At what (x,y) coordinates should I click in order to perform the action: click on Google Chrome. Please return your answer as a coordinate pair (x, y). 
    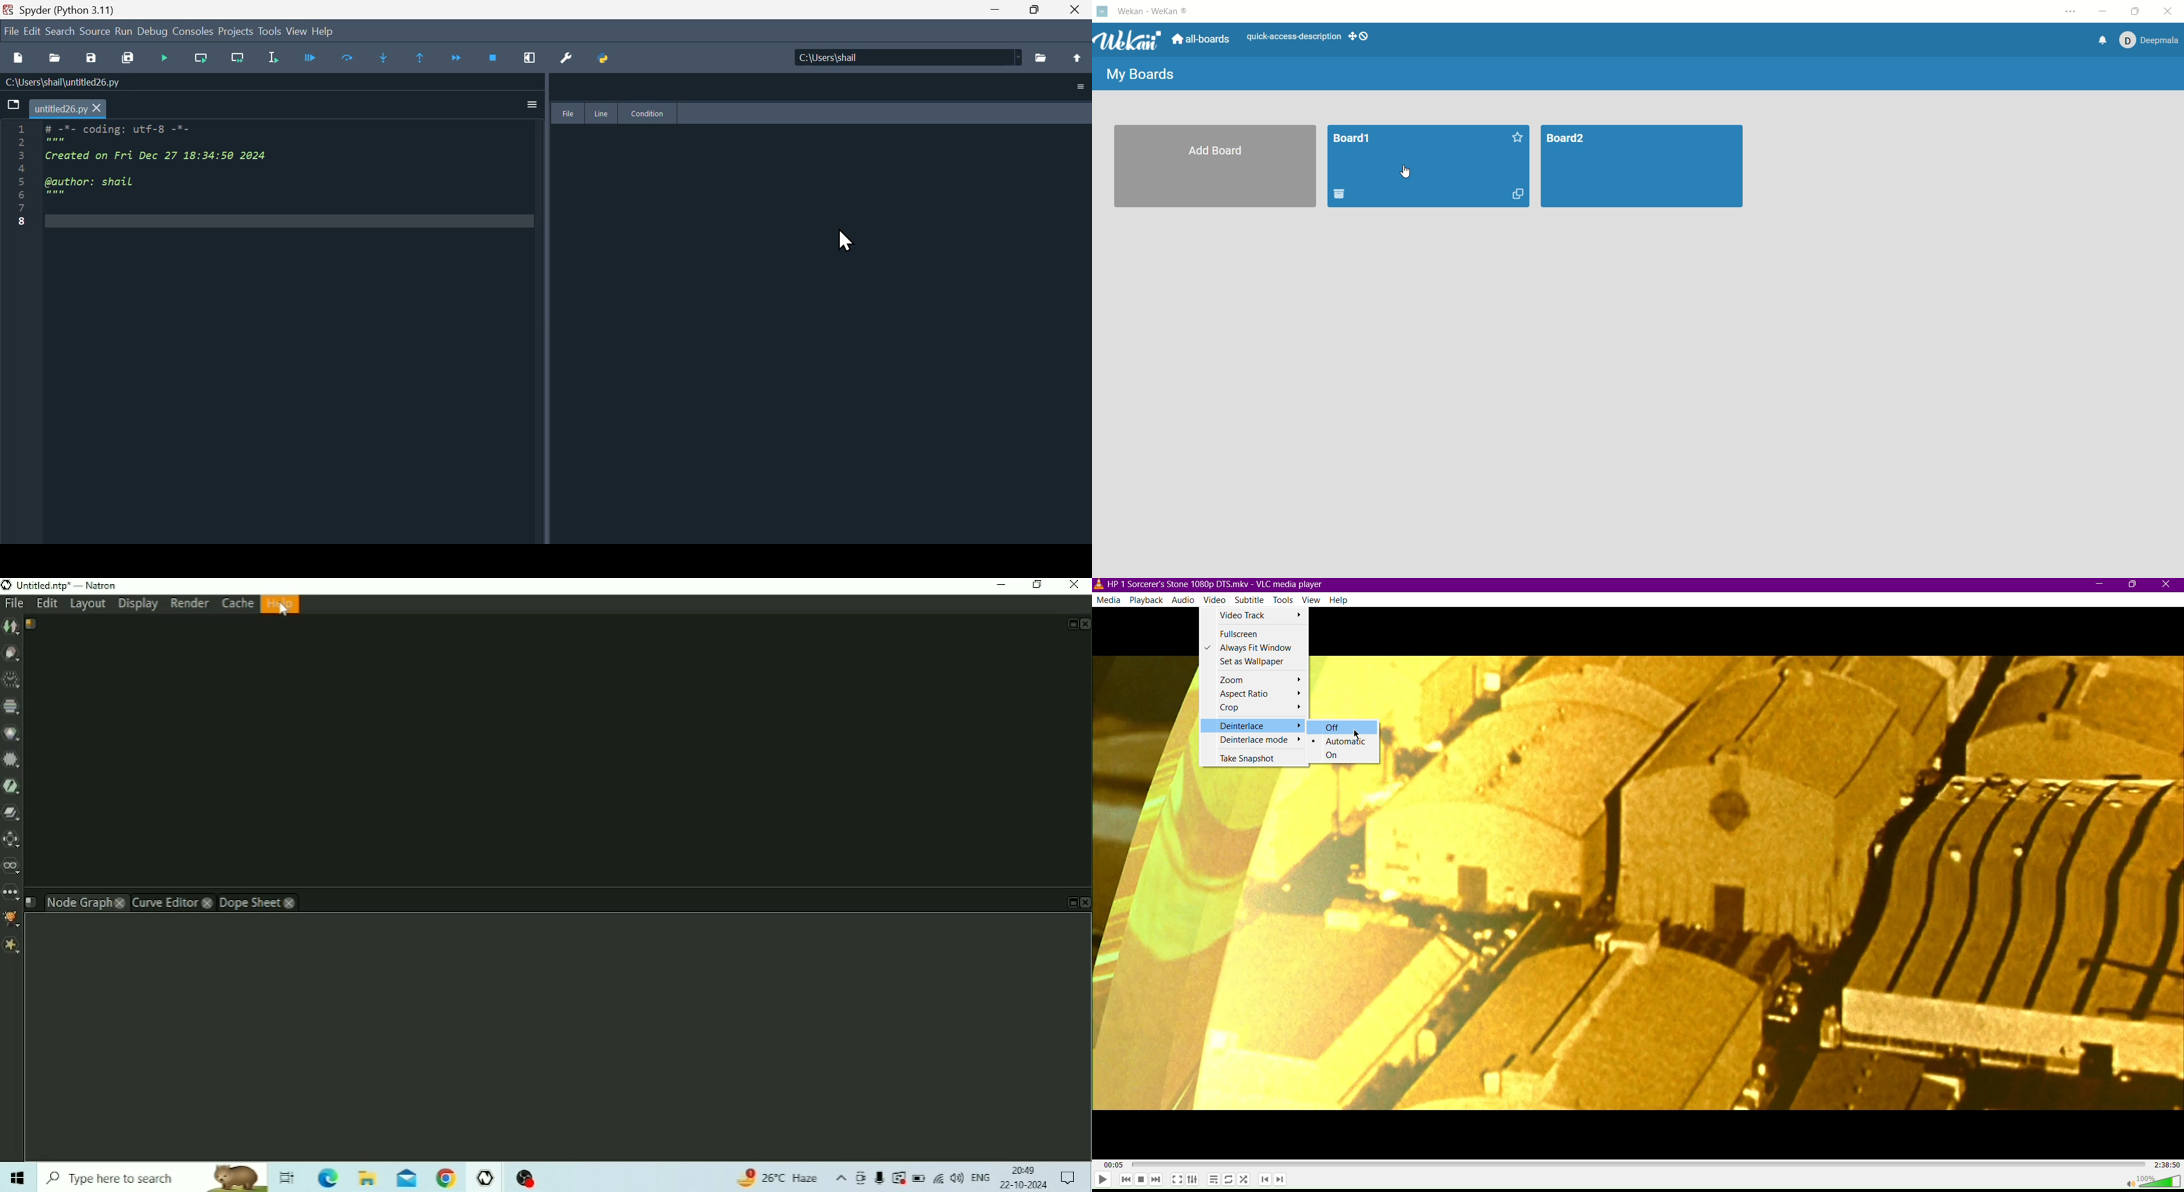
    Looking at the image, I should click on (446, 1178).